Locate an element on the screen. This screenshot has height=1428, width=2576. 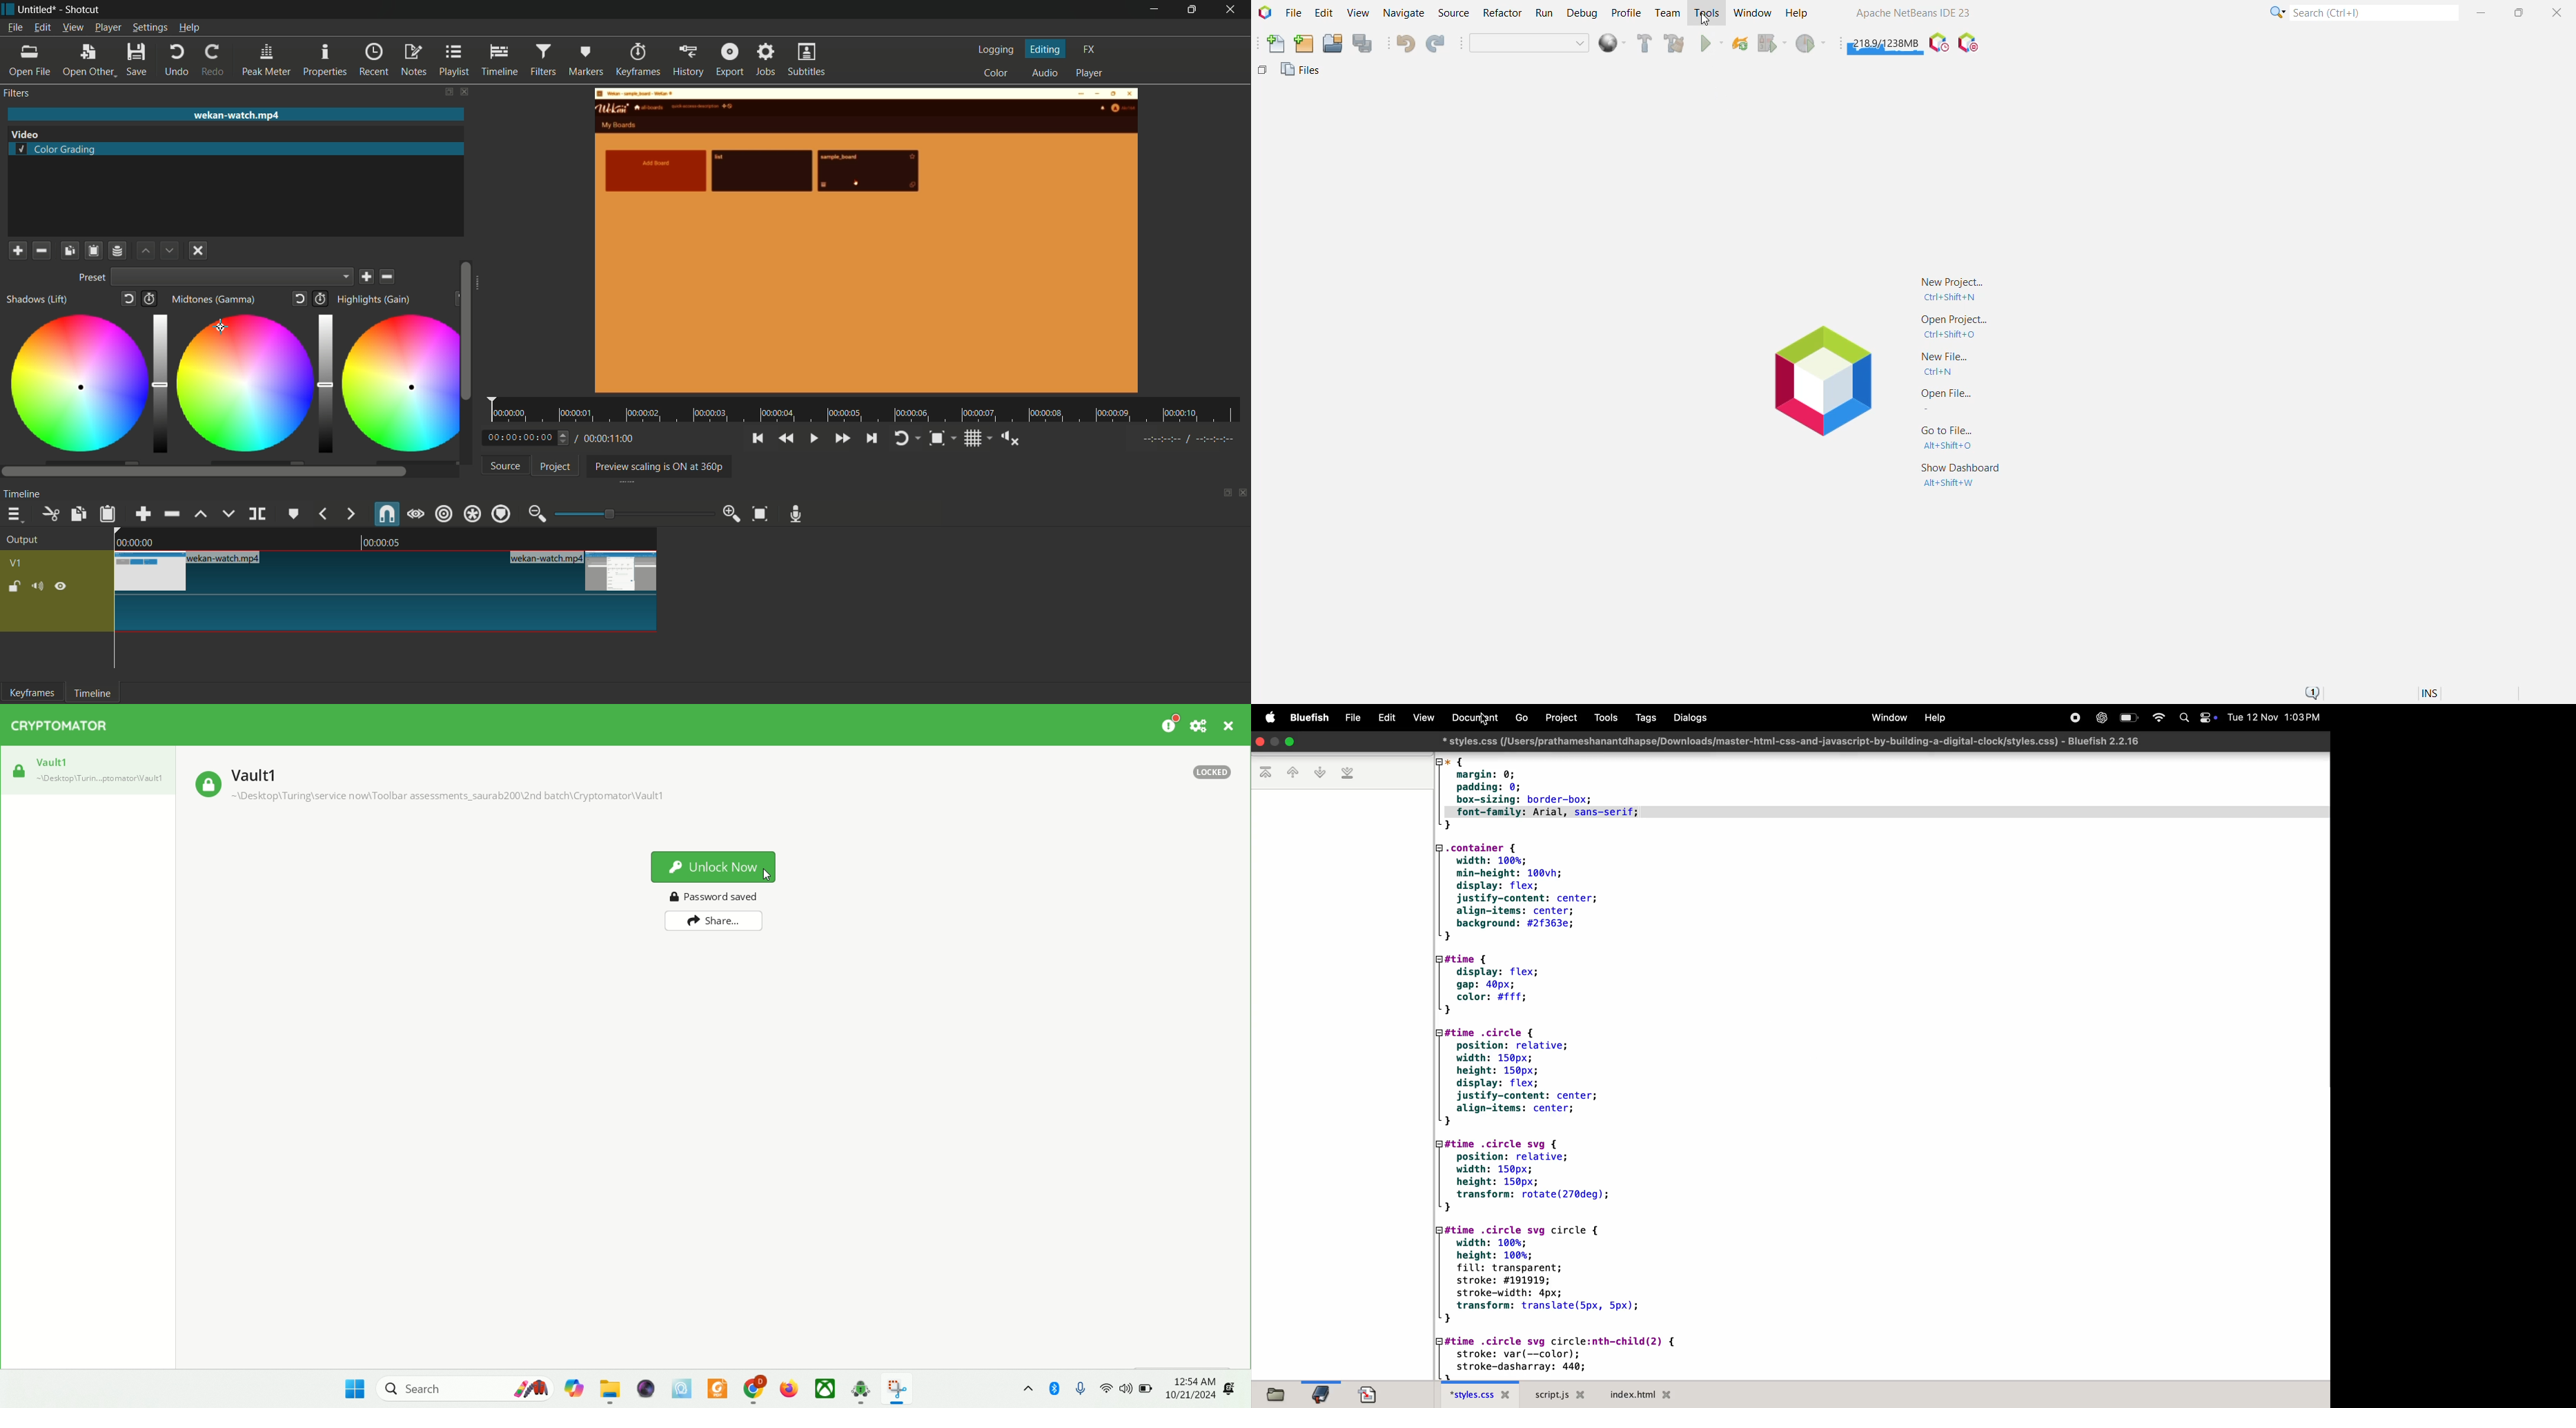
skip to the next point is located at coordinates (873, 437).